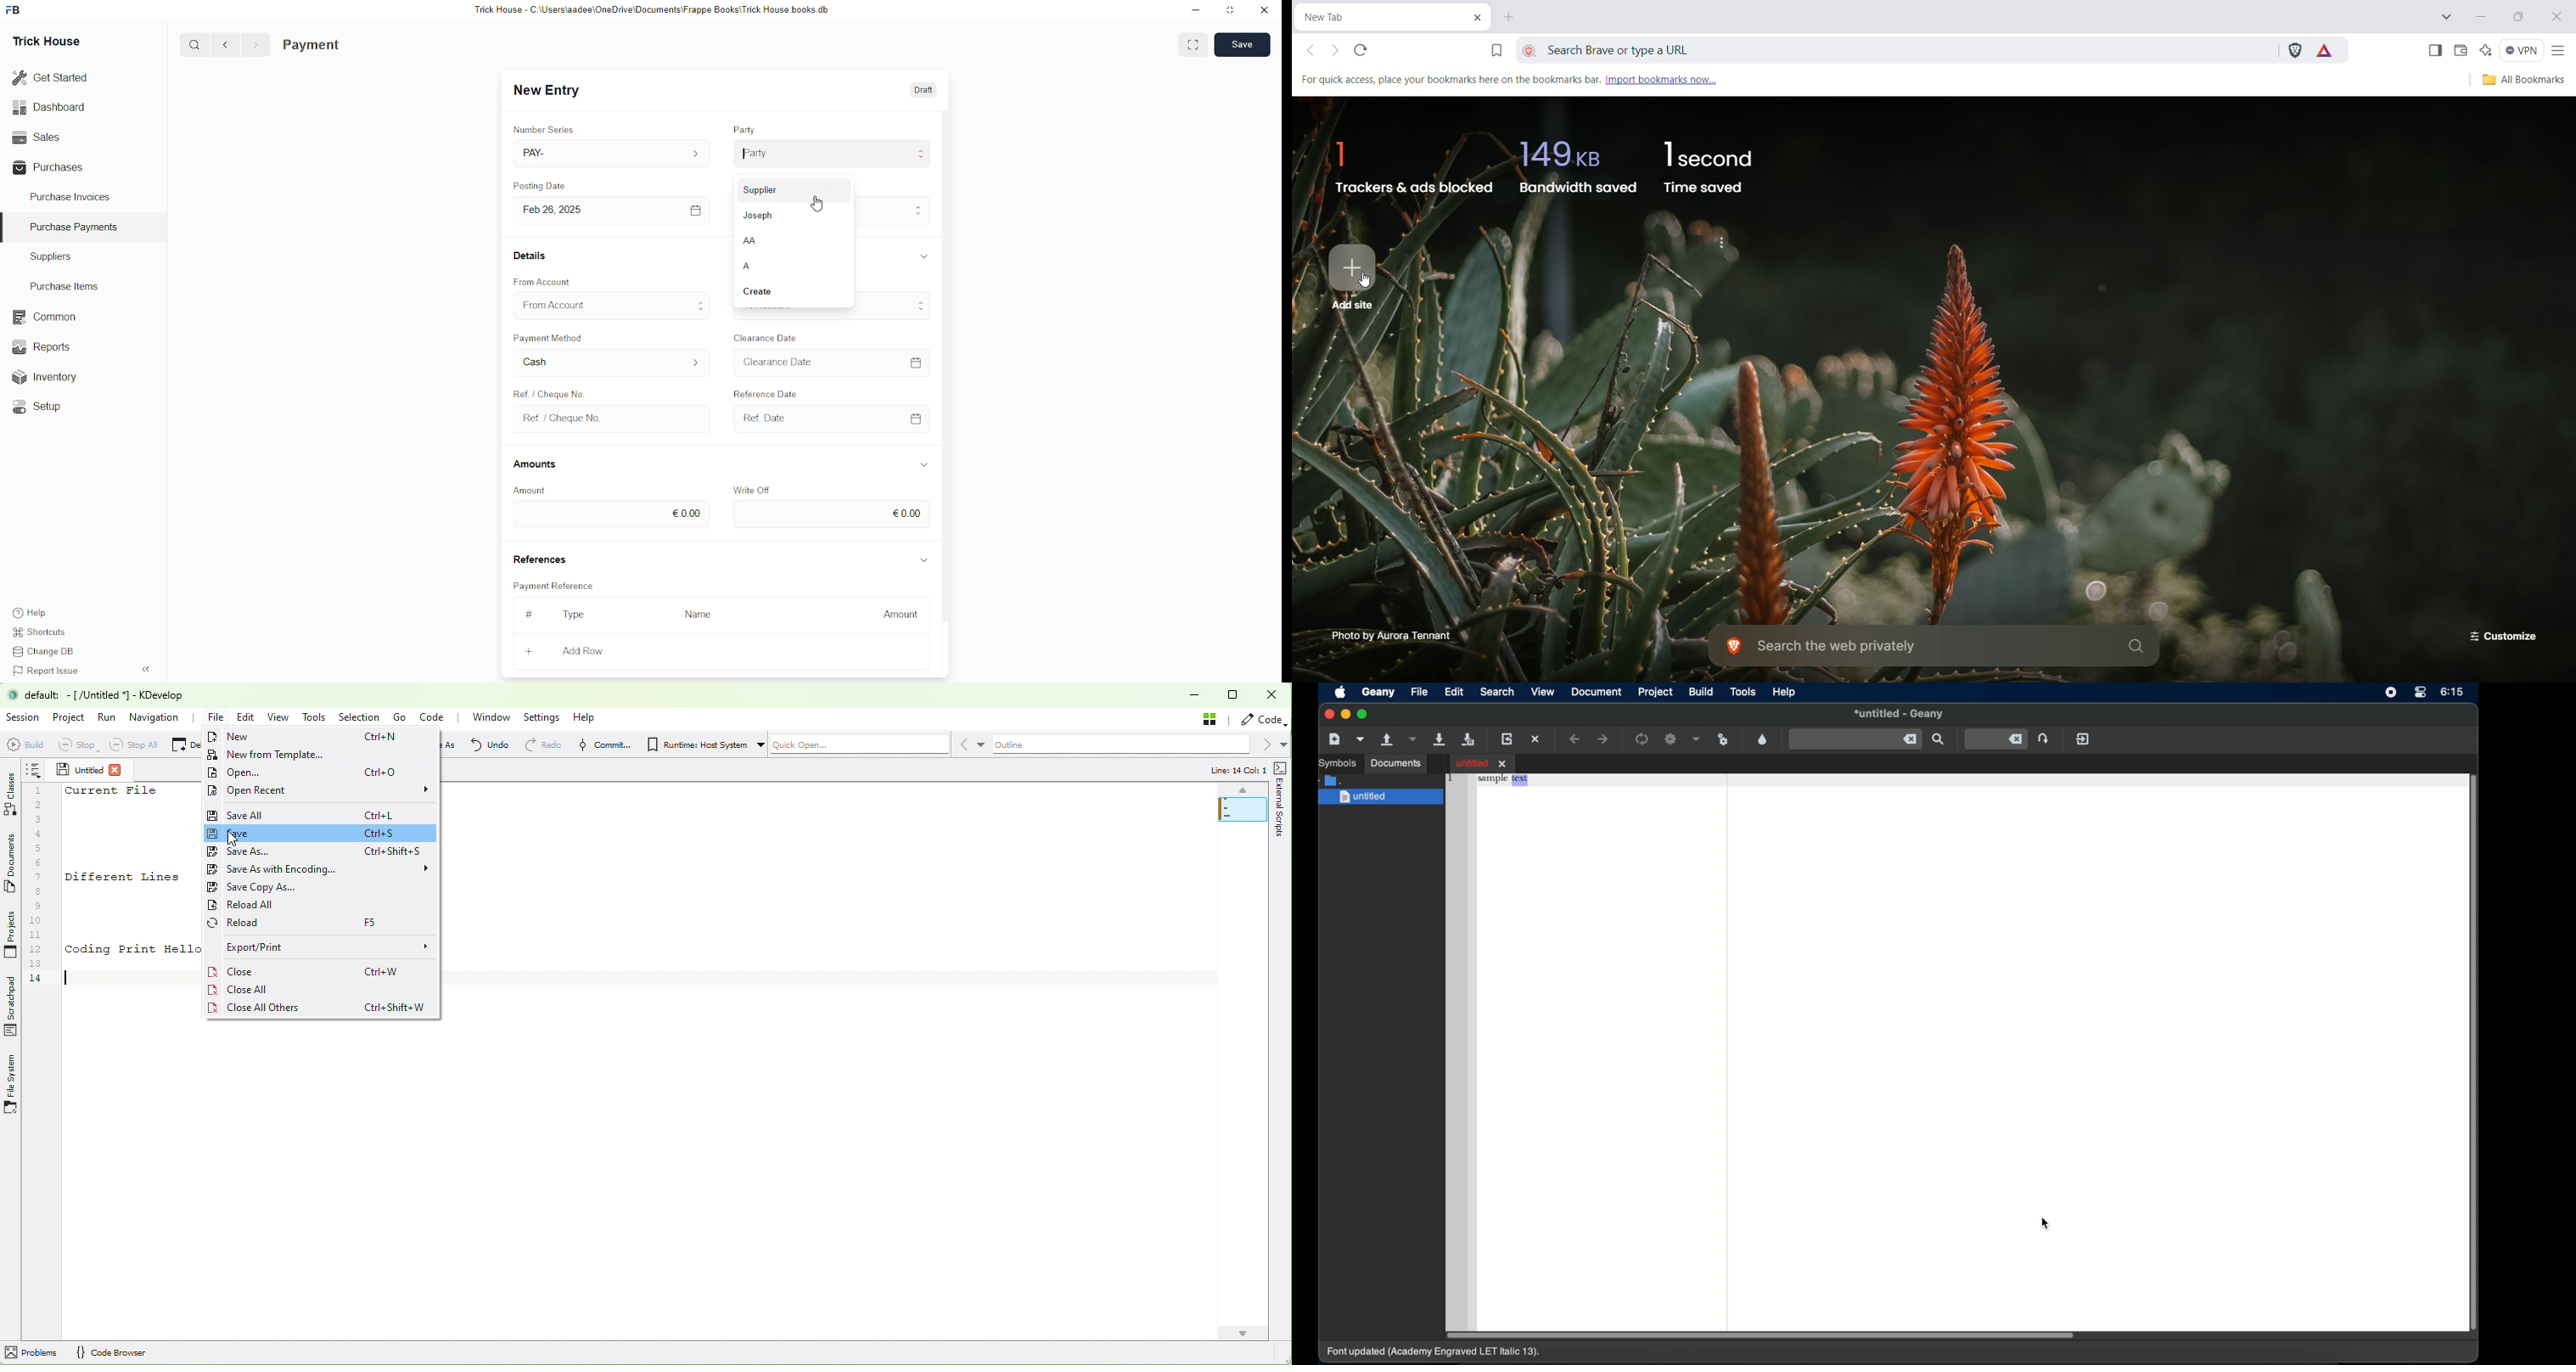  Describe the element at coordinates (2083, 739) in the screenshot. I see `quit geany` at that location.